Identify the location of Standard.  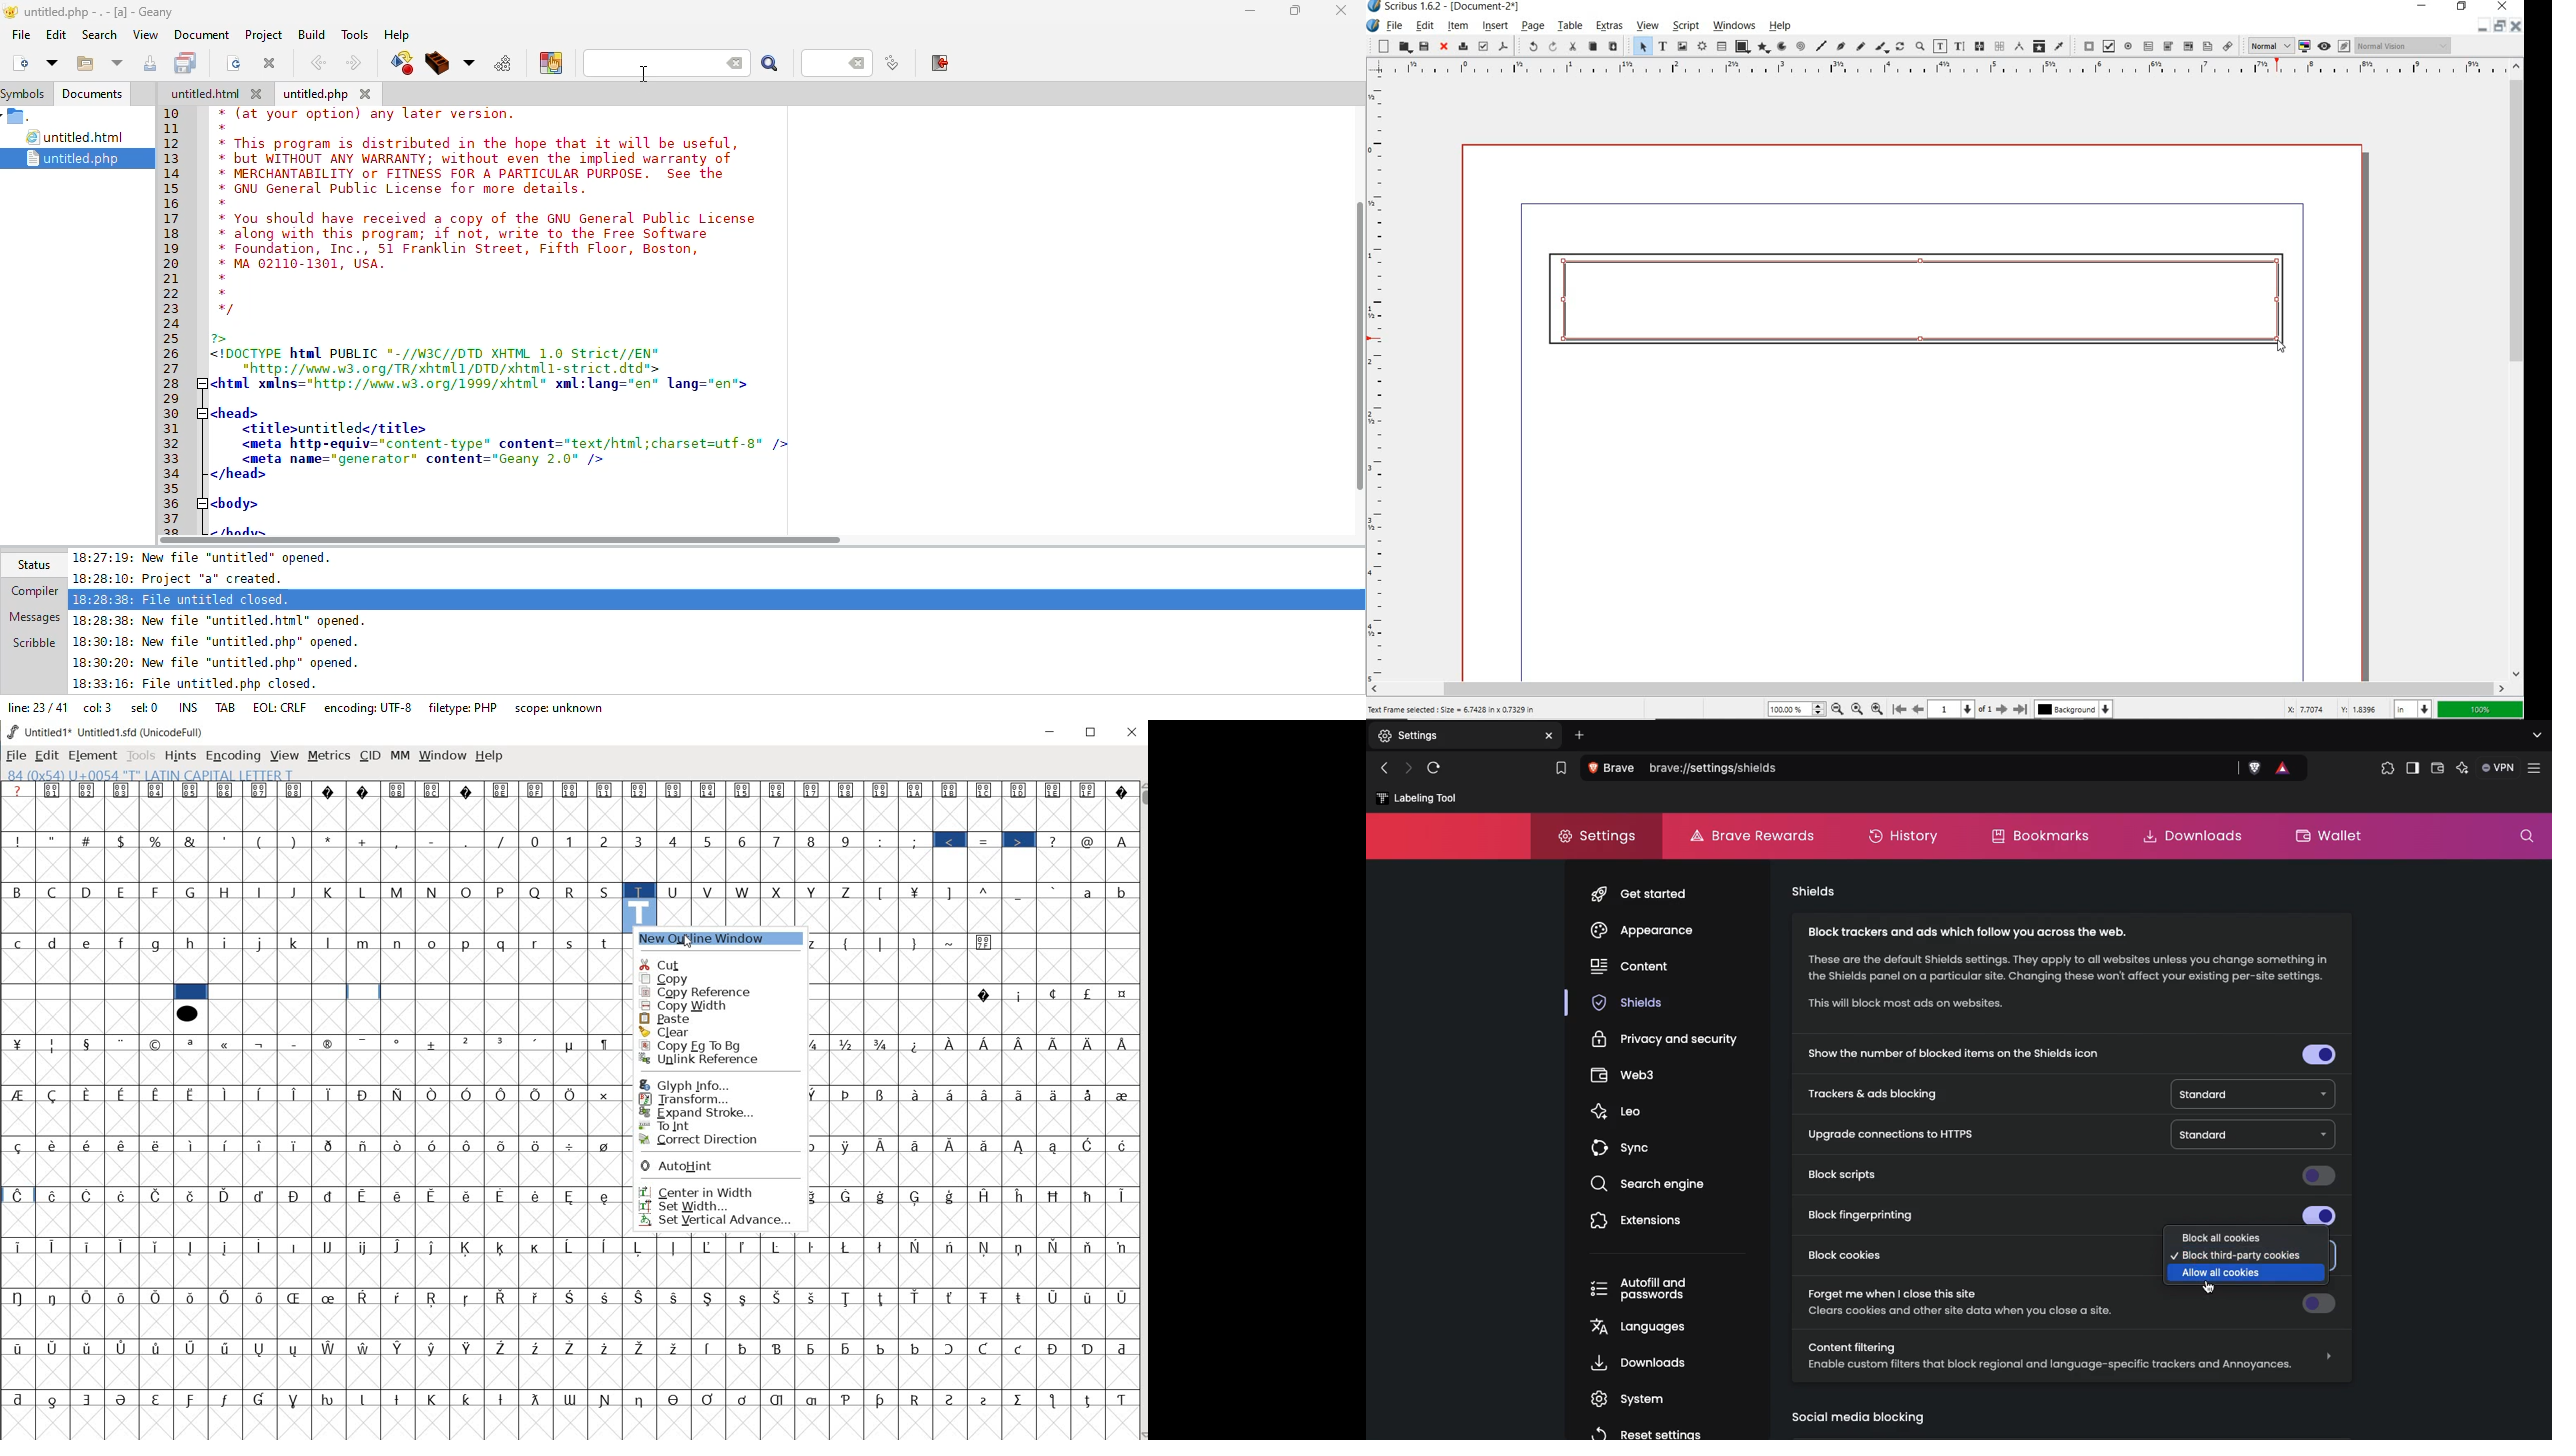
(2252, 1134).